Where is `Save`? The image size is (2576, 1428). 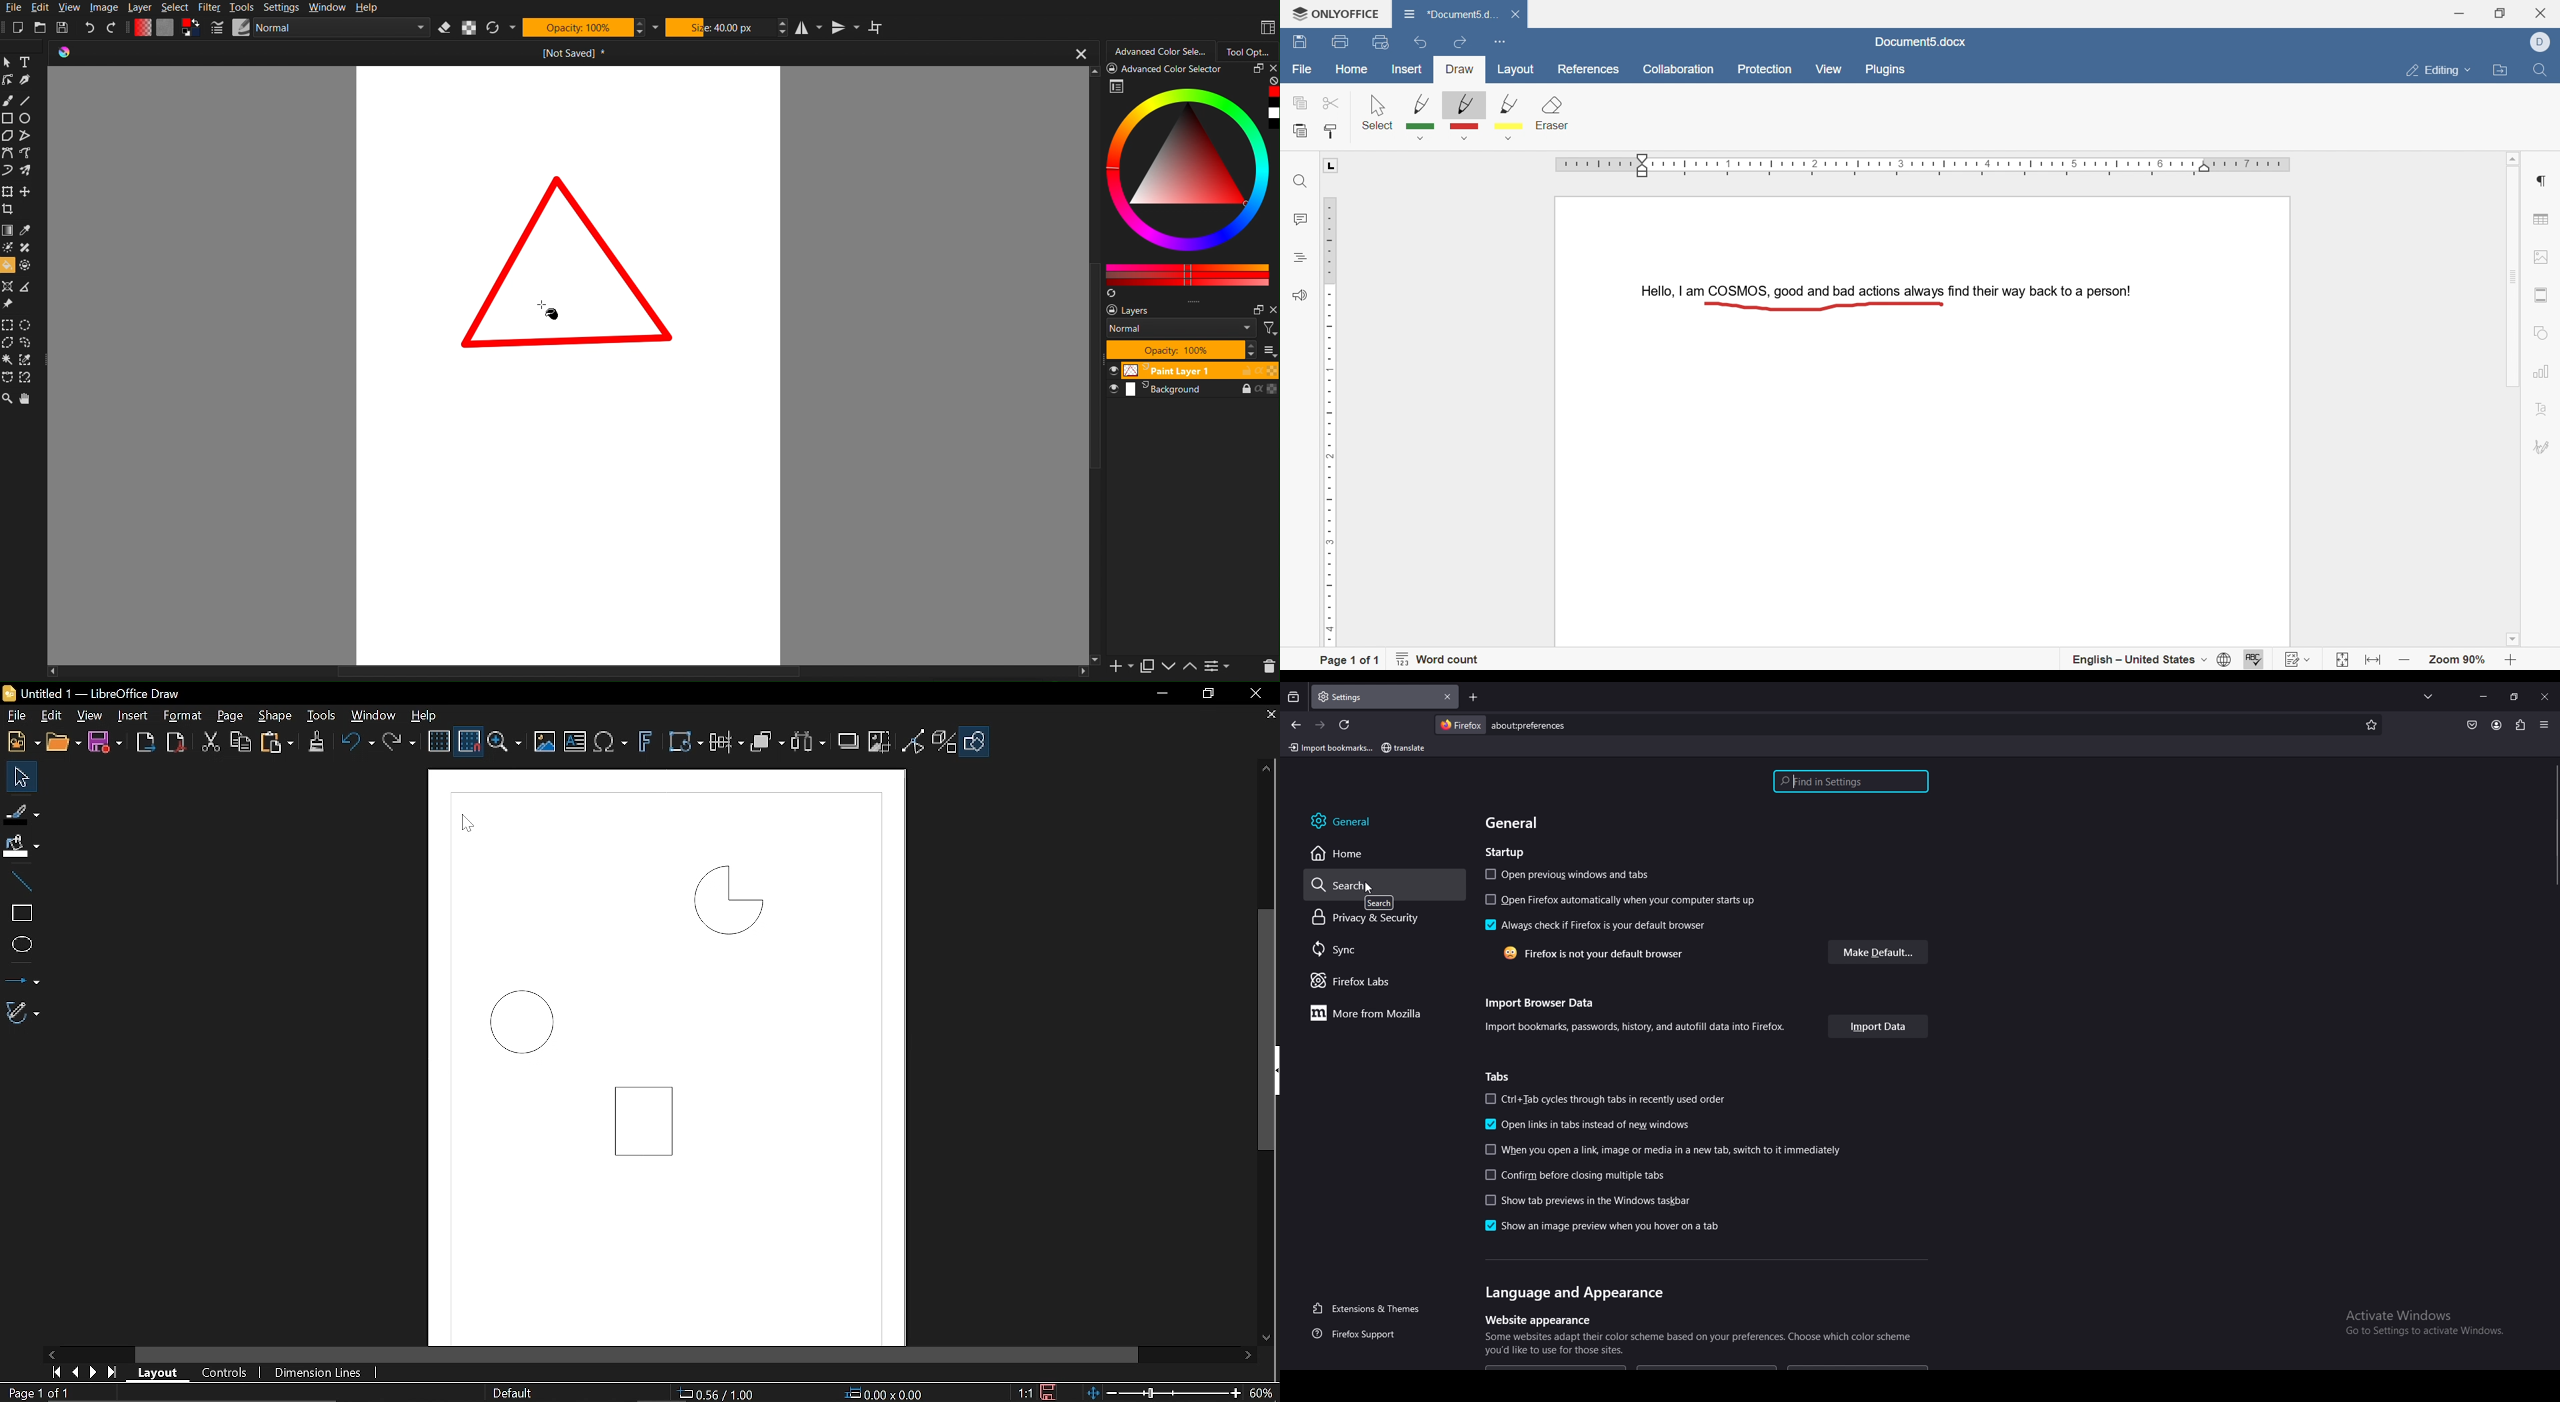
Save is located at coordinates (1045, 1392).